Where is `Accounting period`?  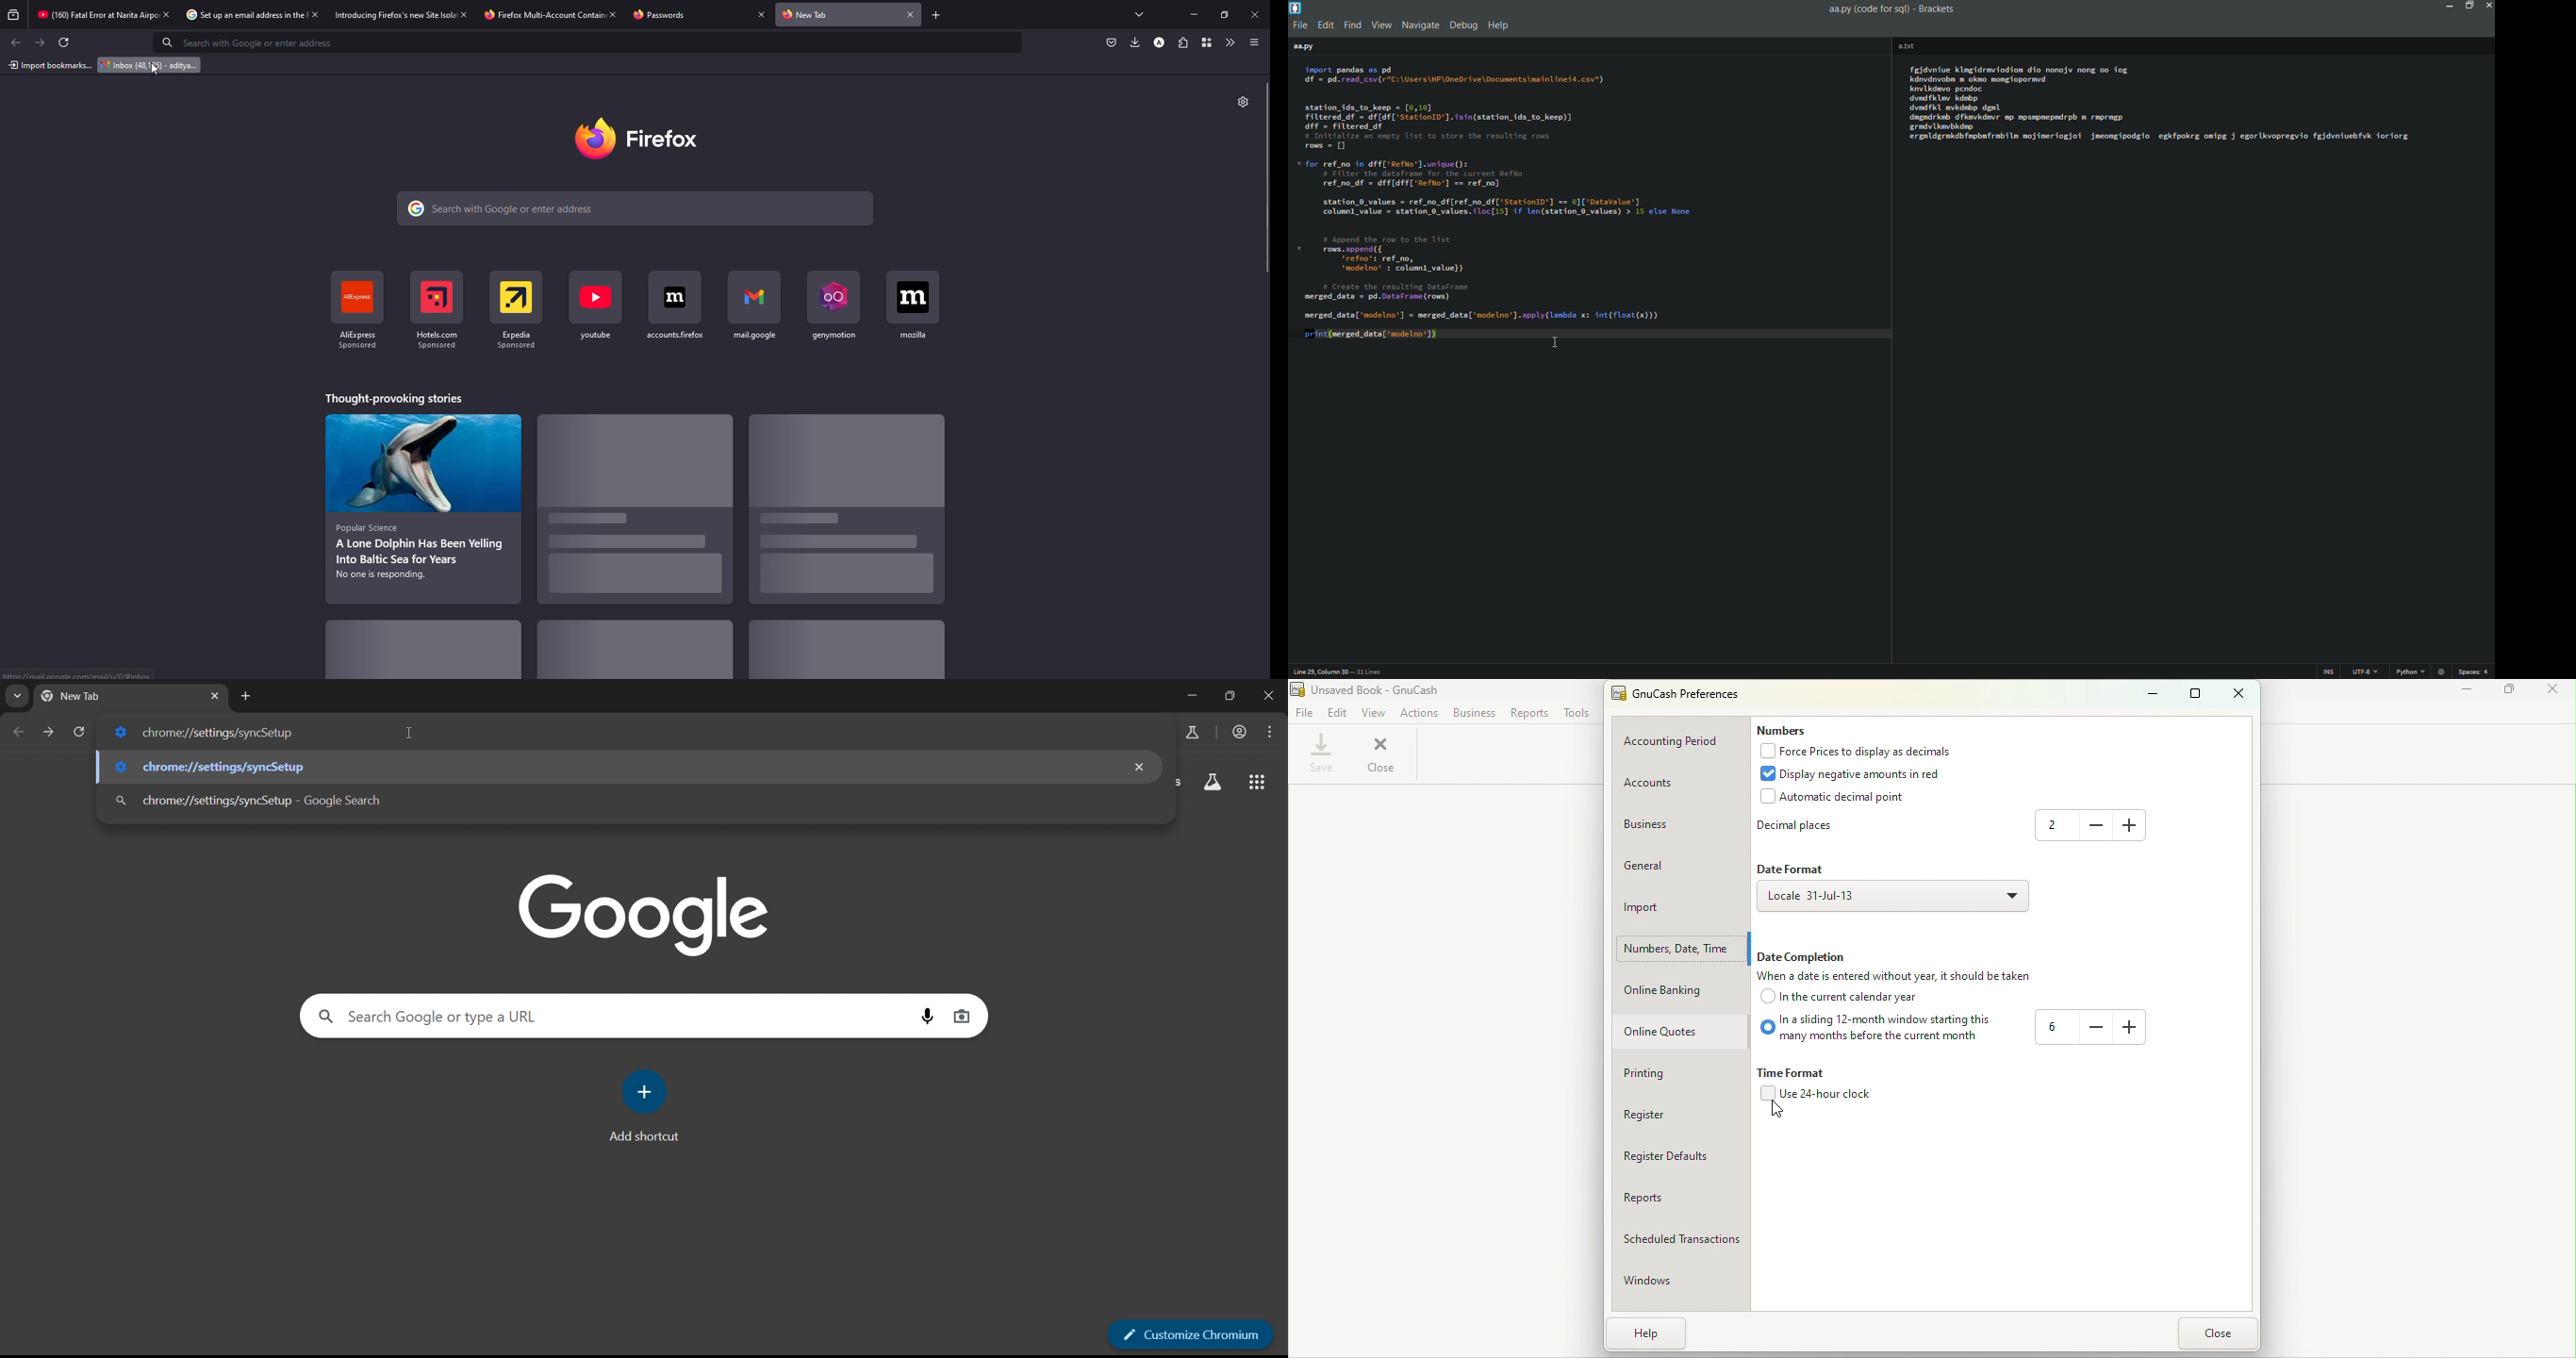
Accounting period is located at coordinates (1683, 743).